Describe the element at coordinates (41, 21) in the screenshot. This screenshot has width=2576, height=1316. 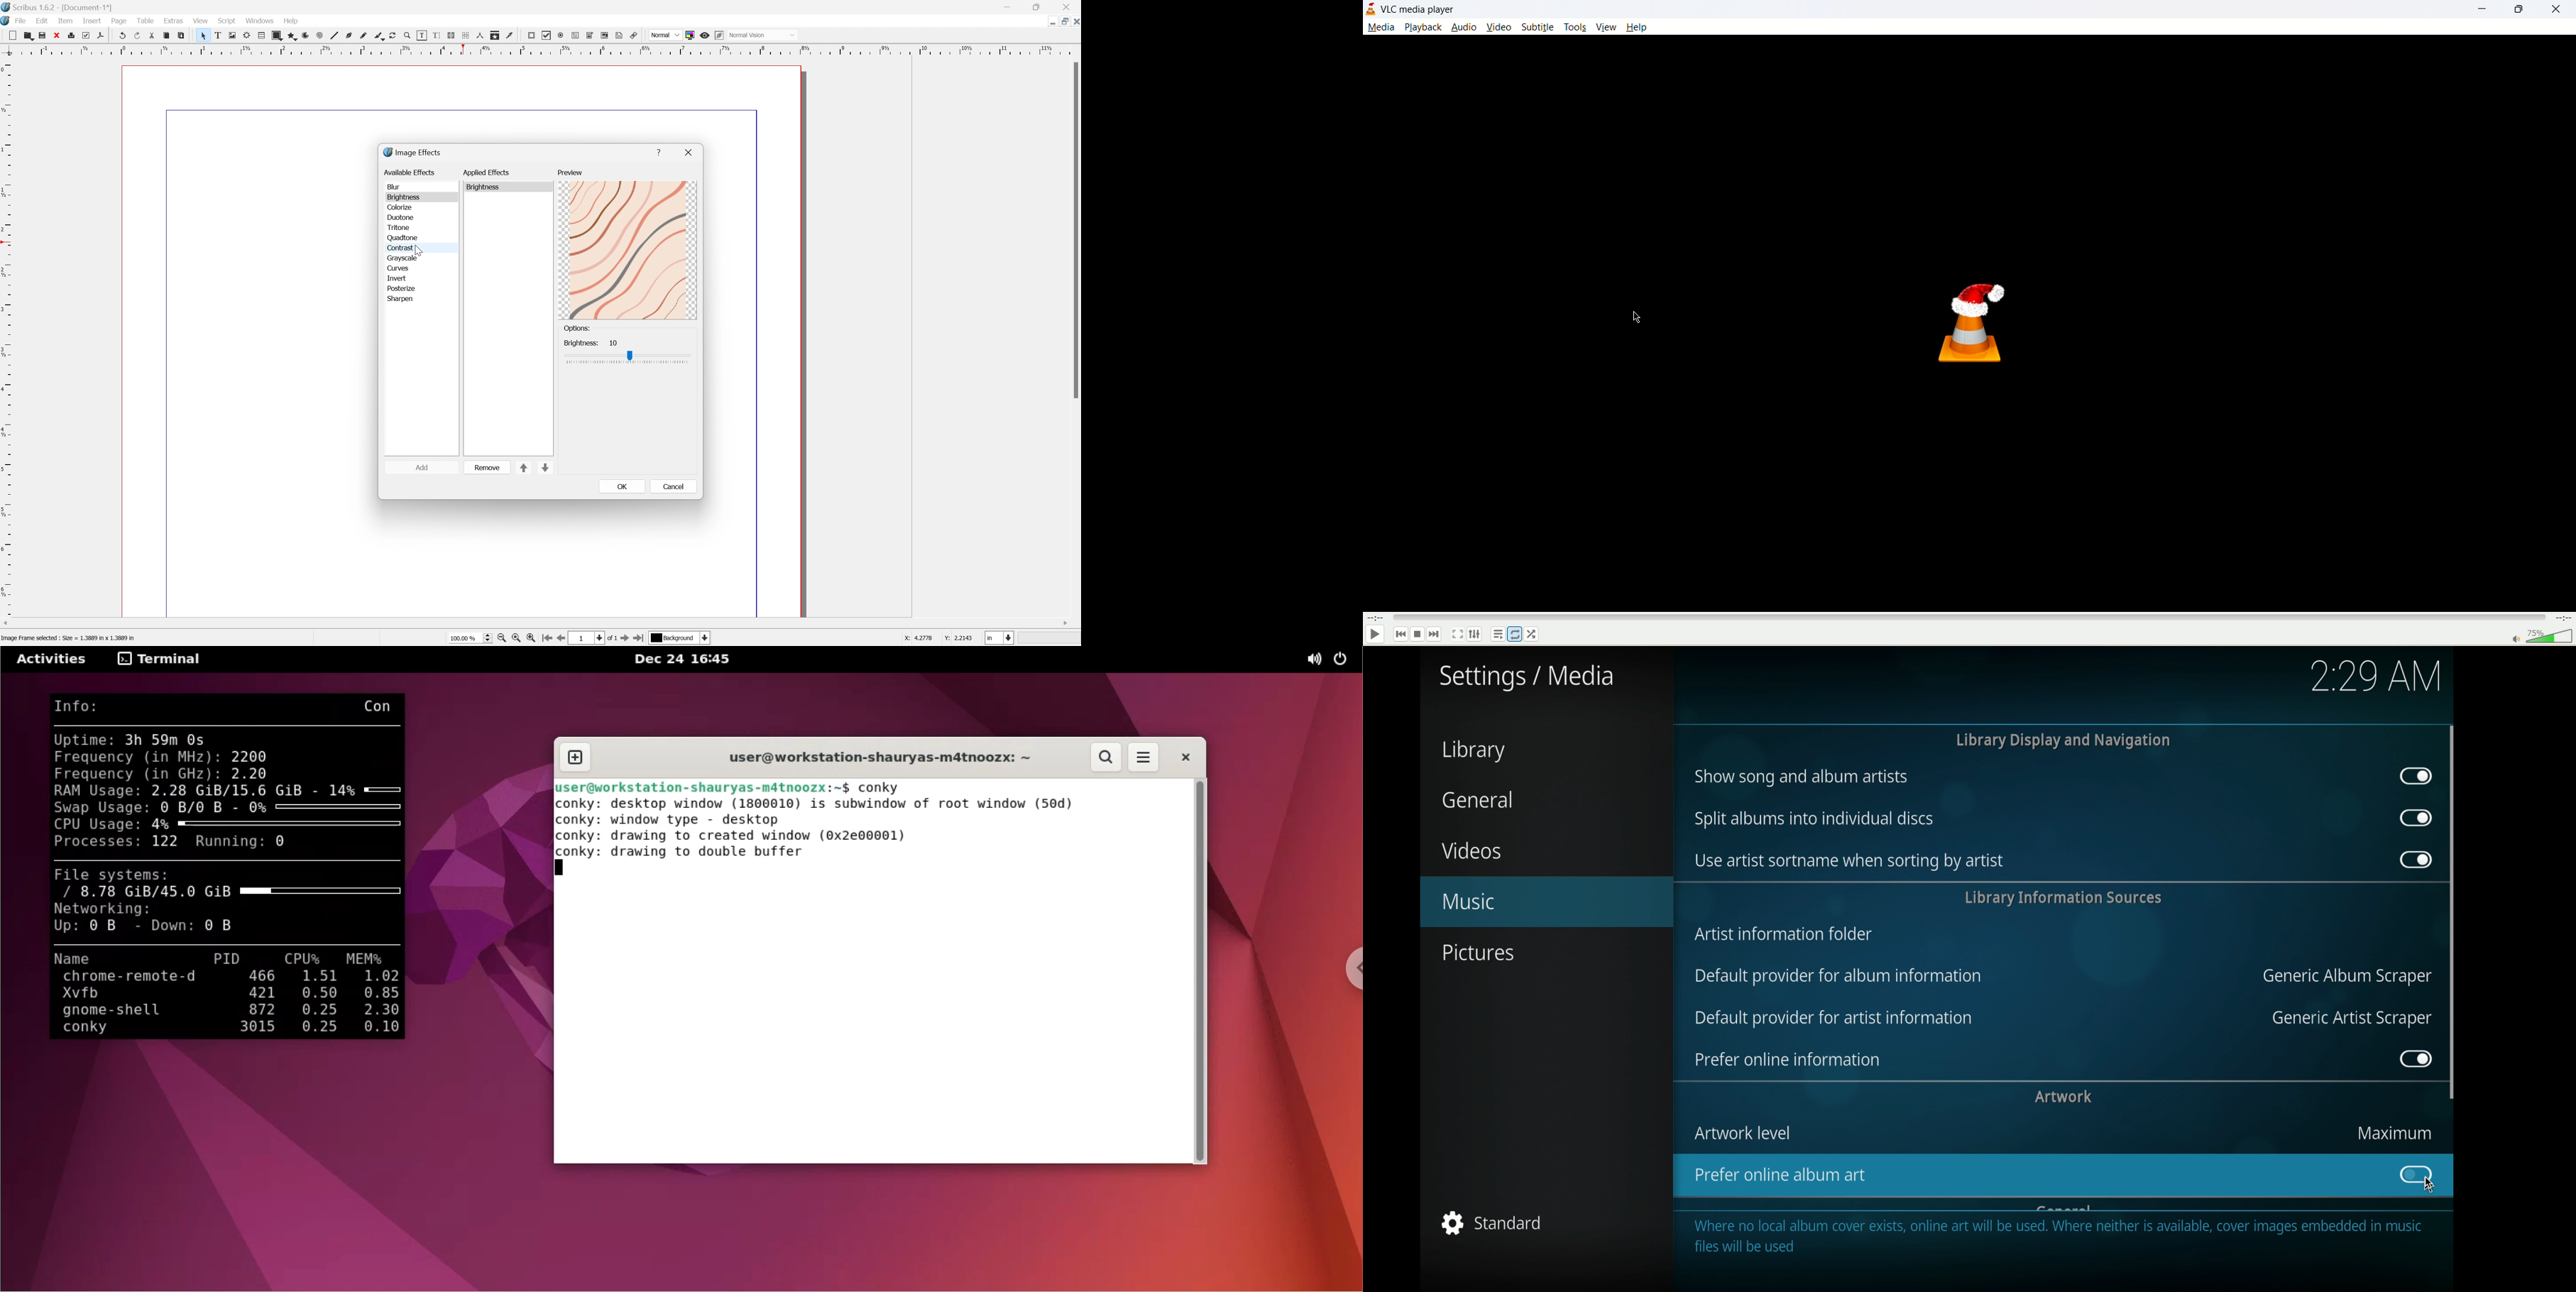
I see `Edit` at that location.